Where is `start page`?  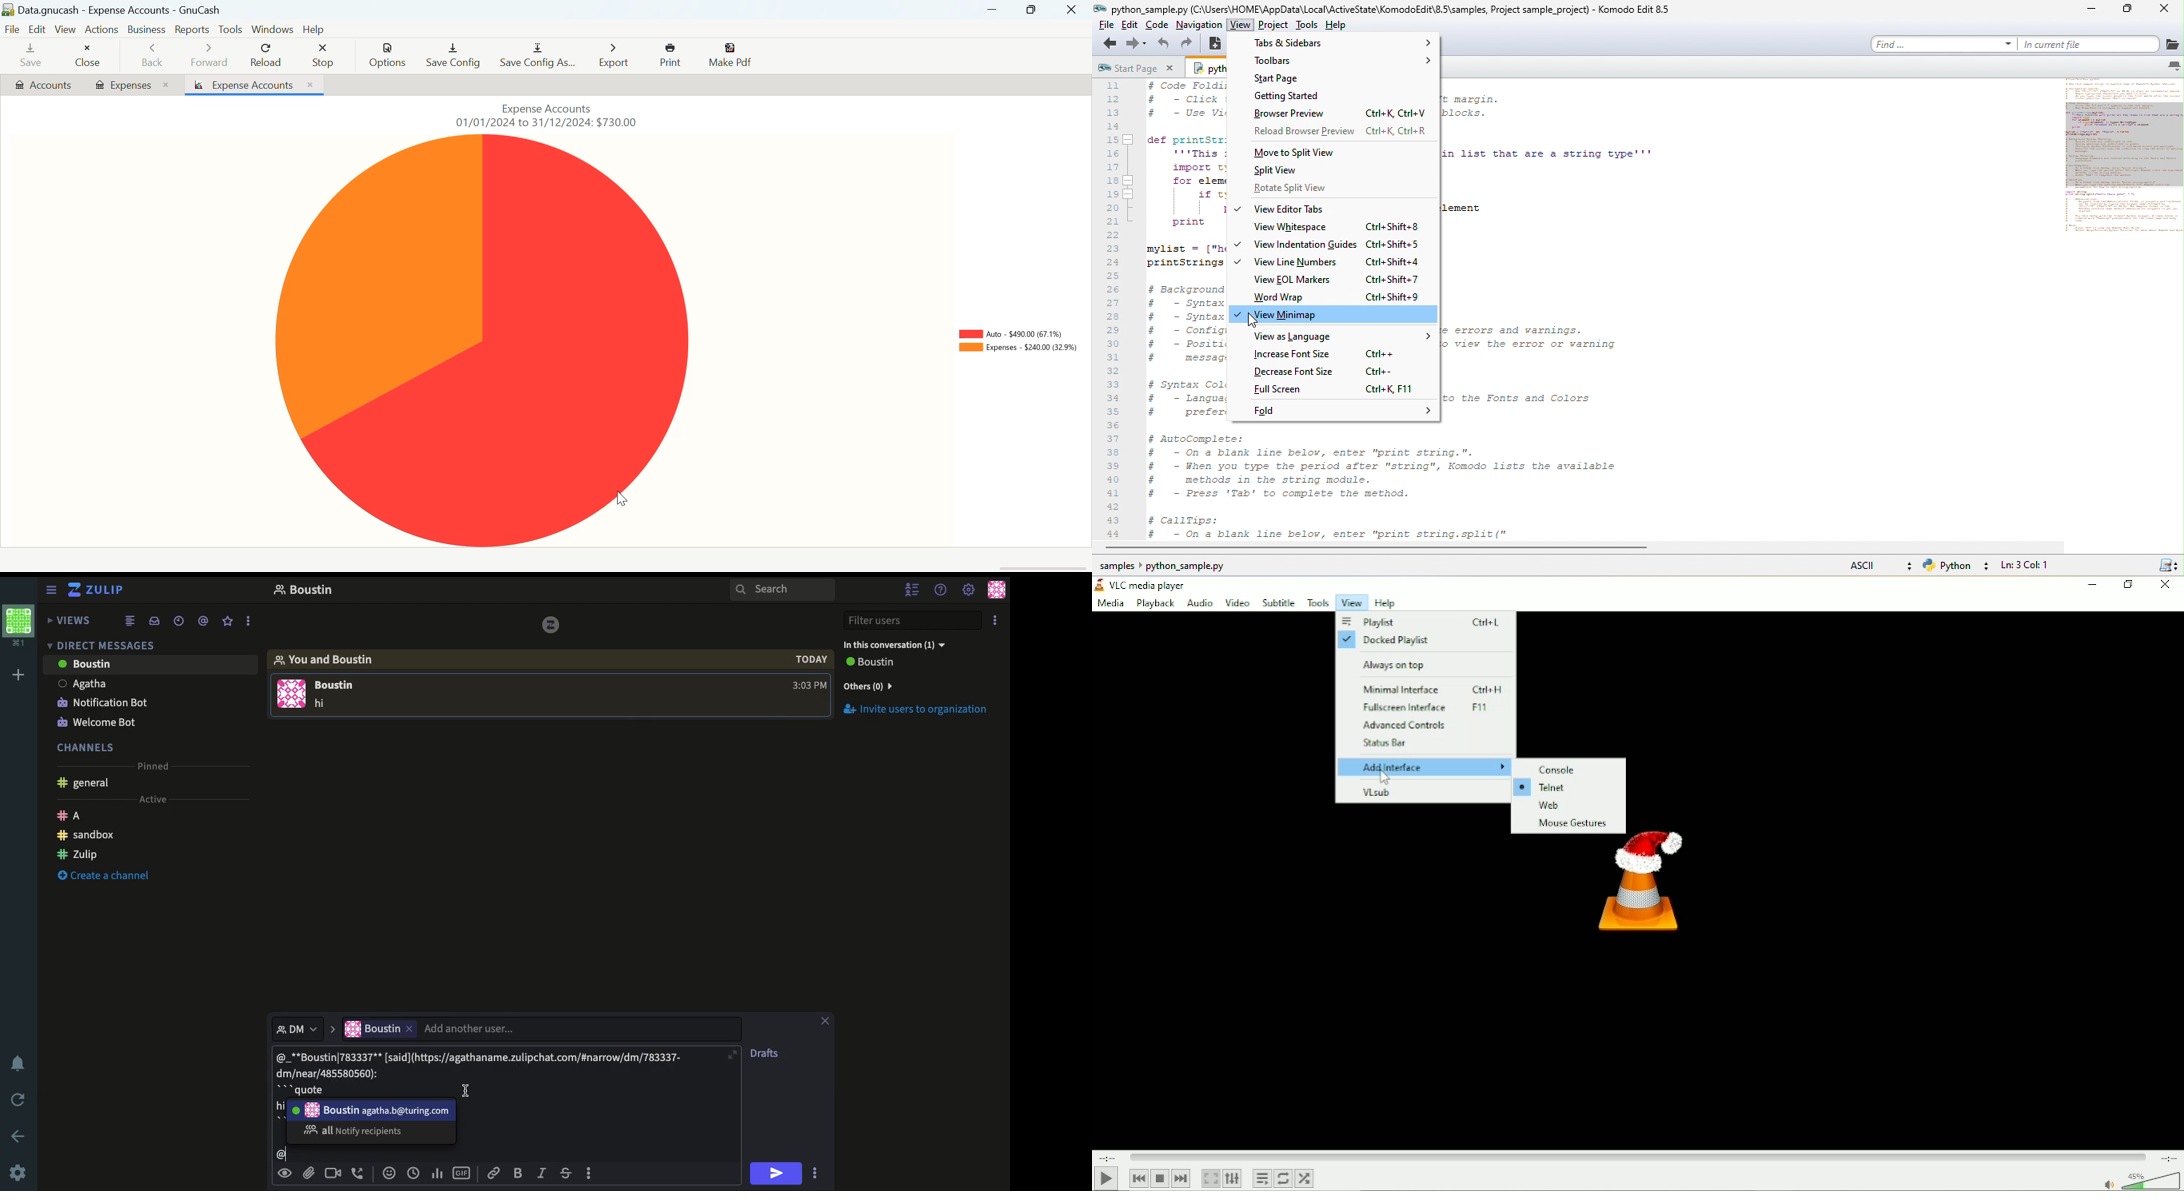
start page is located at coordinates (1140, 69).